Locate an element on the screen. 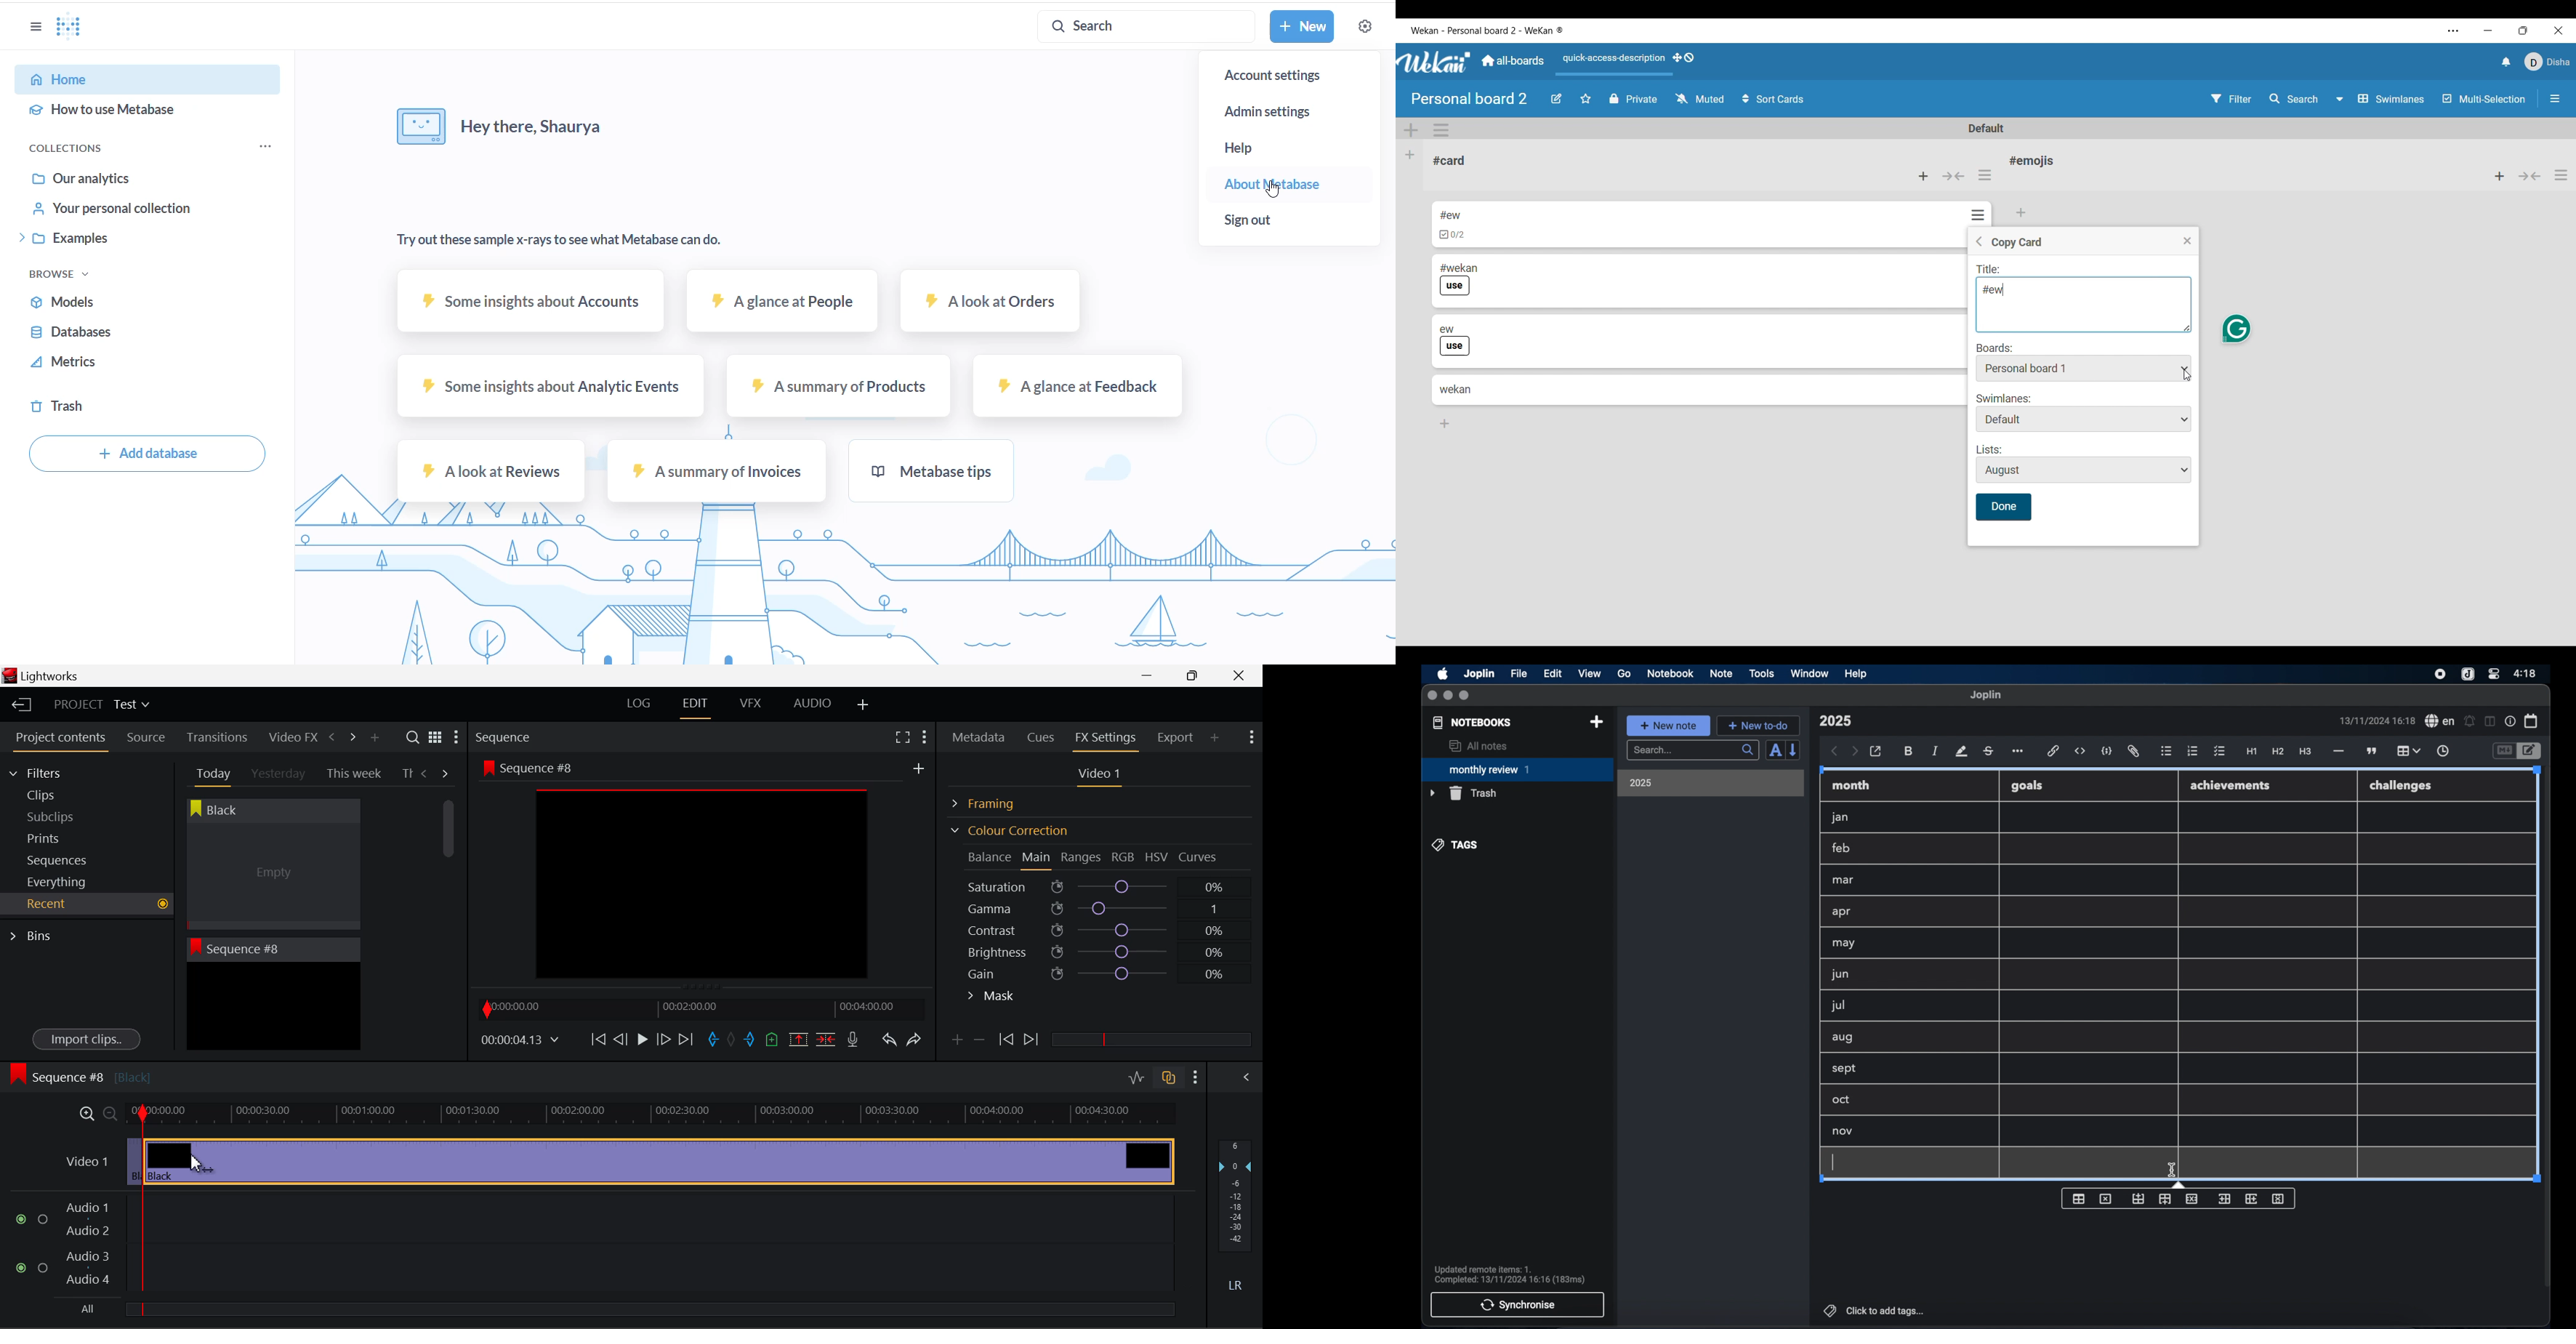 This screenshot has height=1344, width=2576. jul is located at coordinates (1837, 1006).